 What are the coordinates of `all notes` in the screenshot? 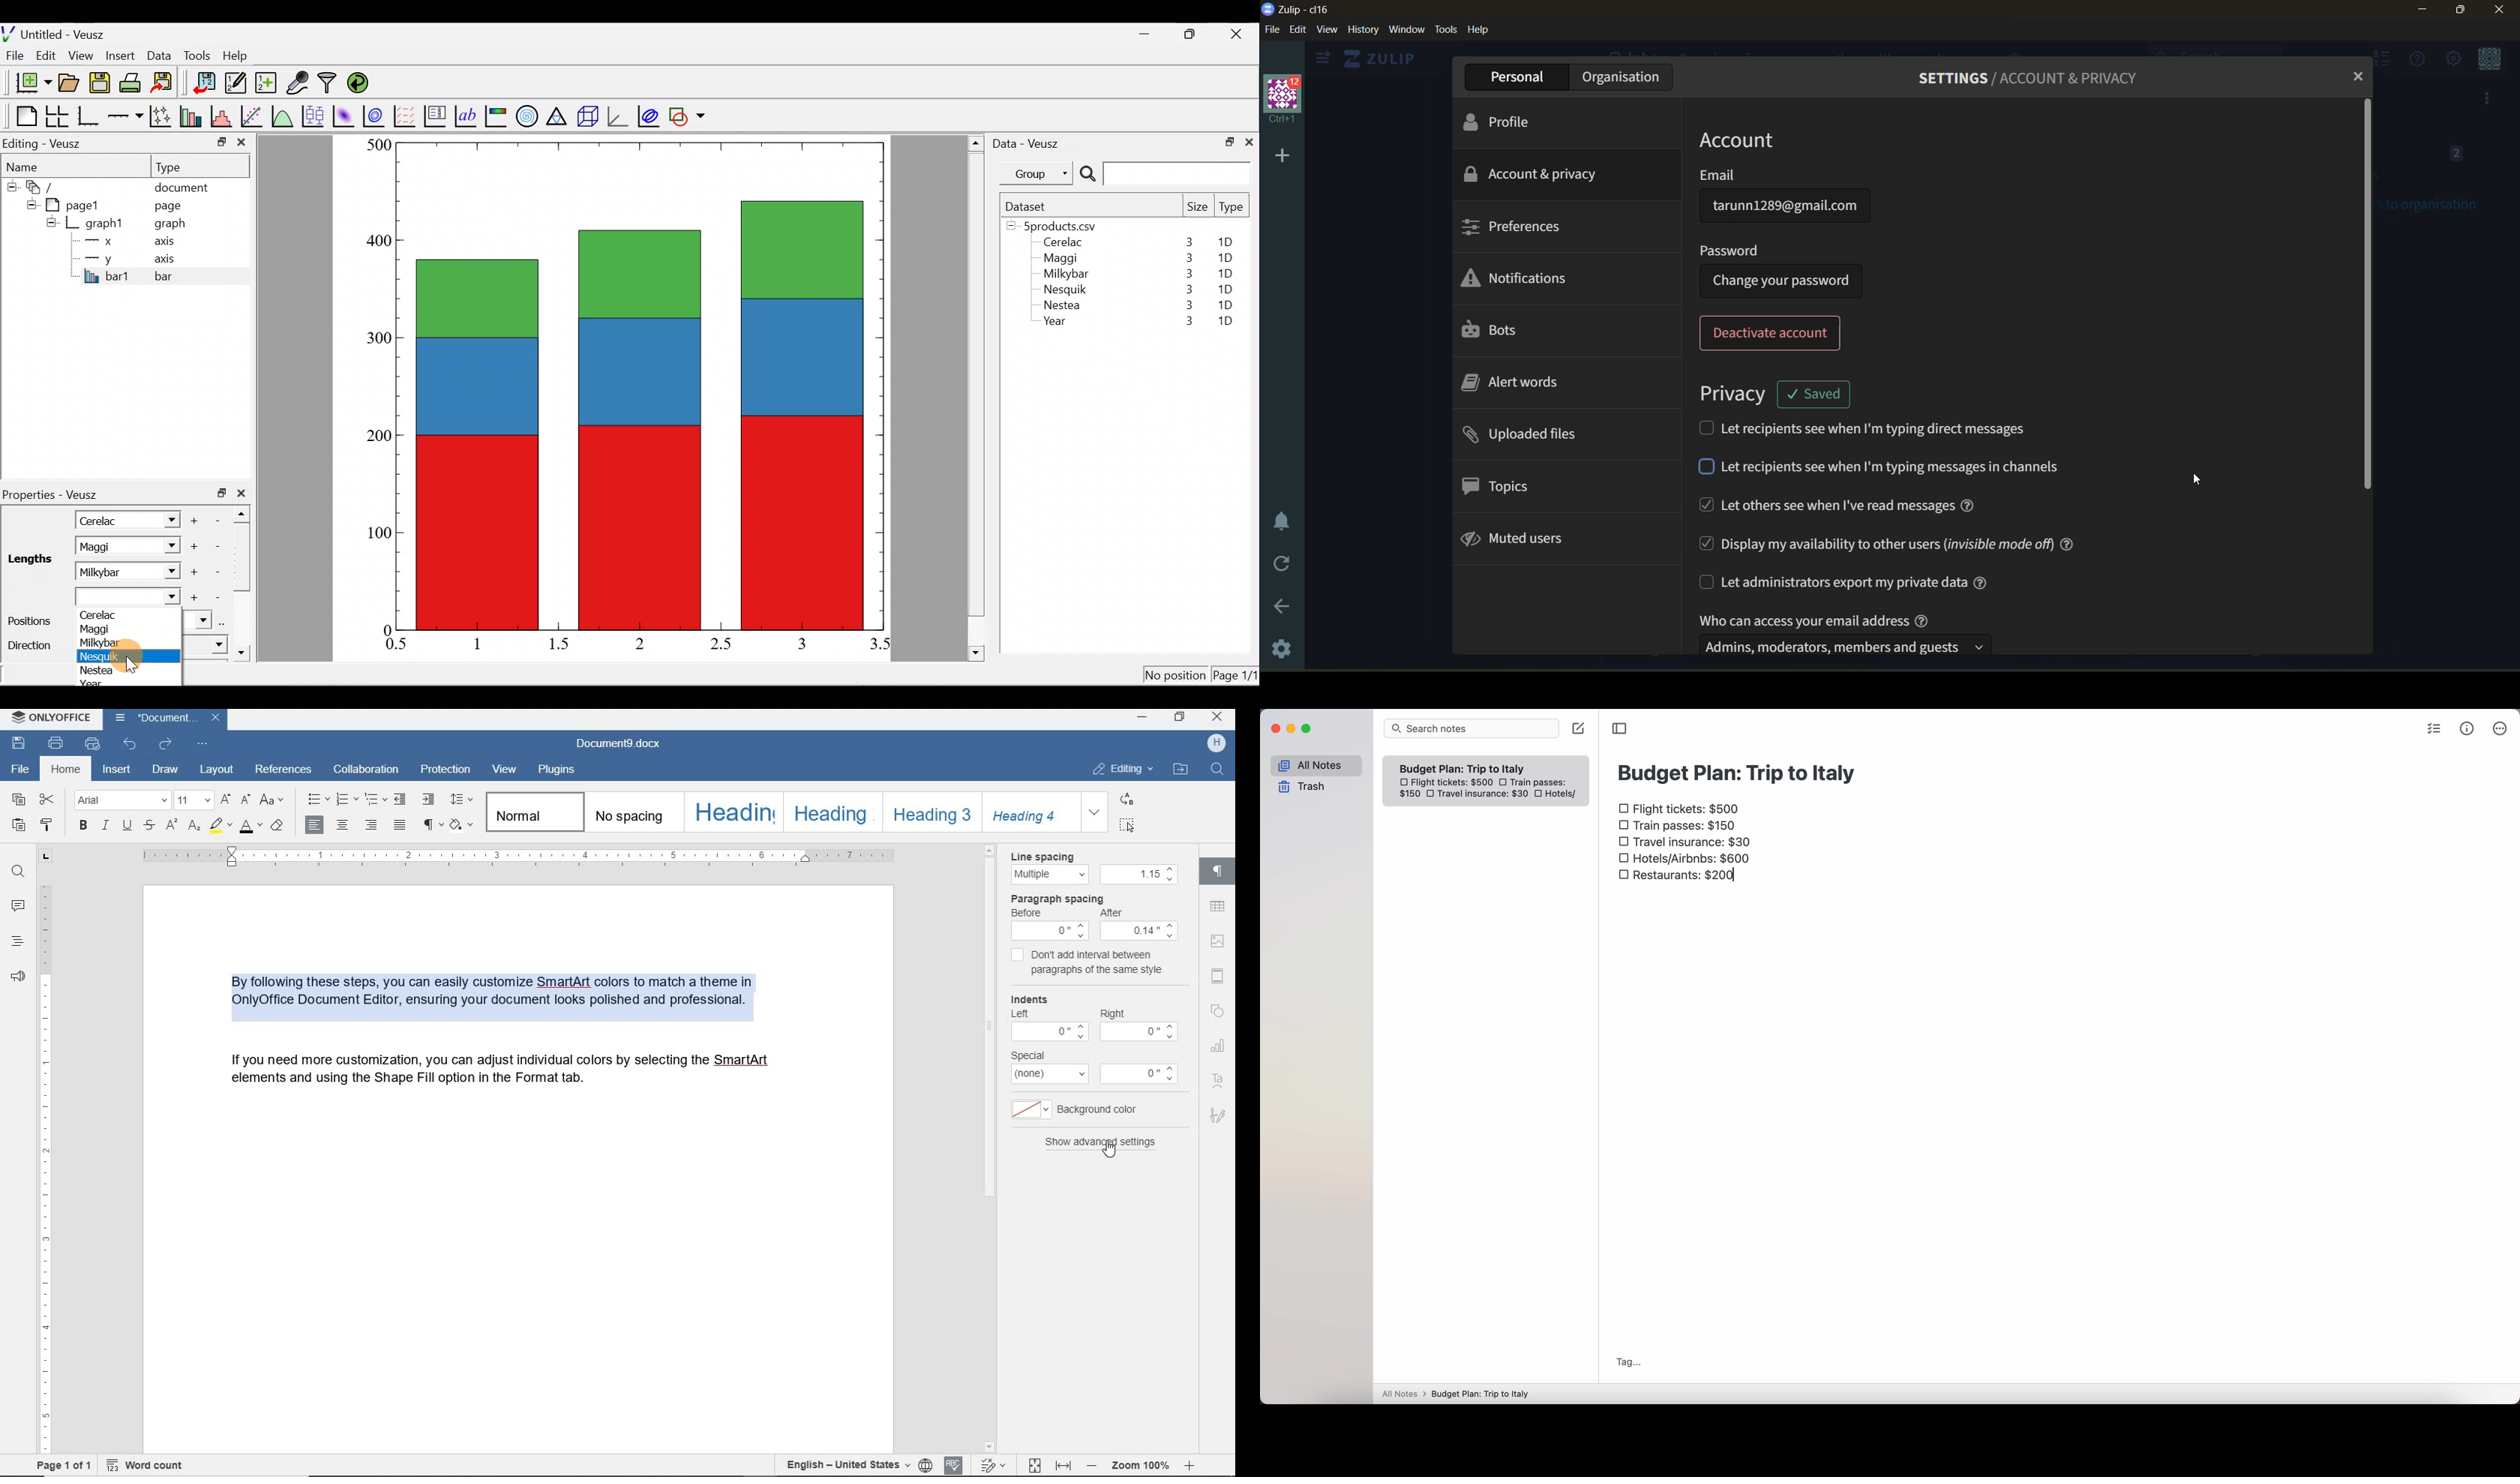 It's located at (1315, 766).